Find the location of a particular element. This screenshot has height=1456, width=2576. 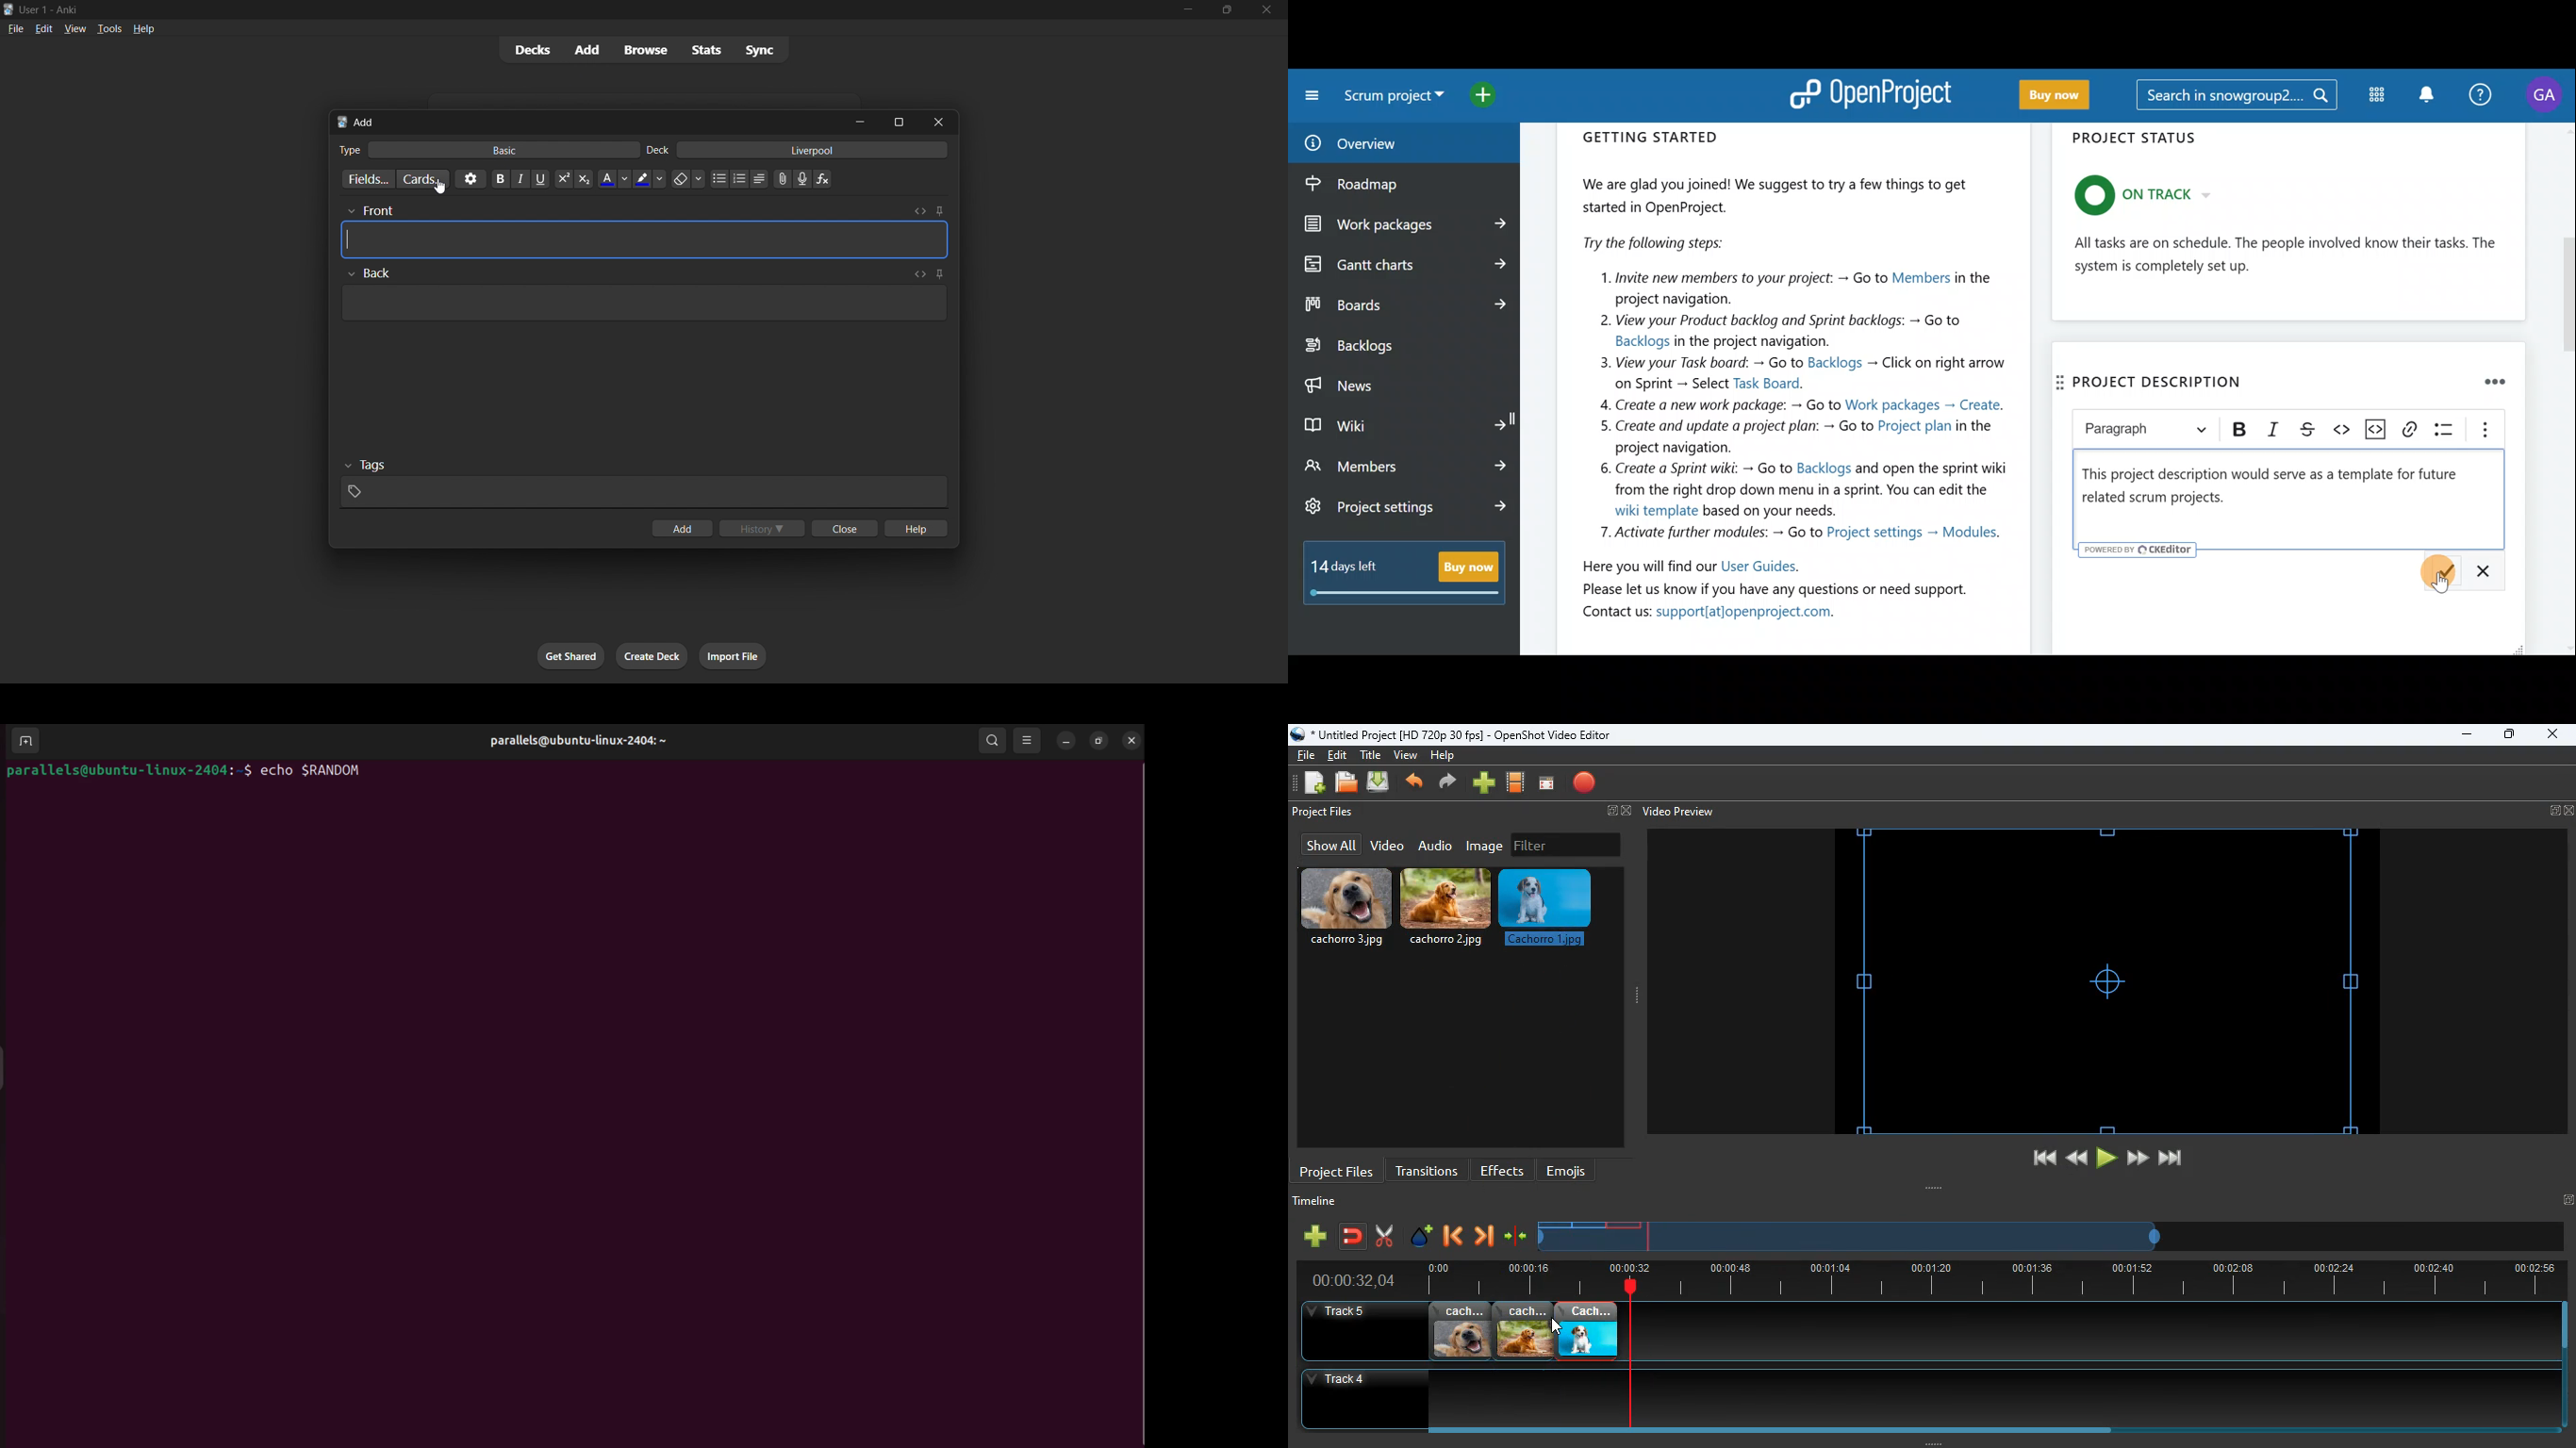

basic card type input field is located at coordinates (490, 150).